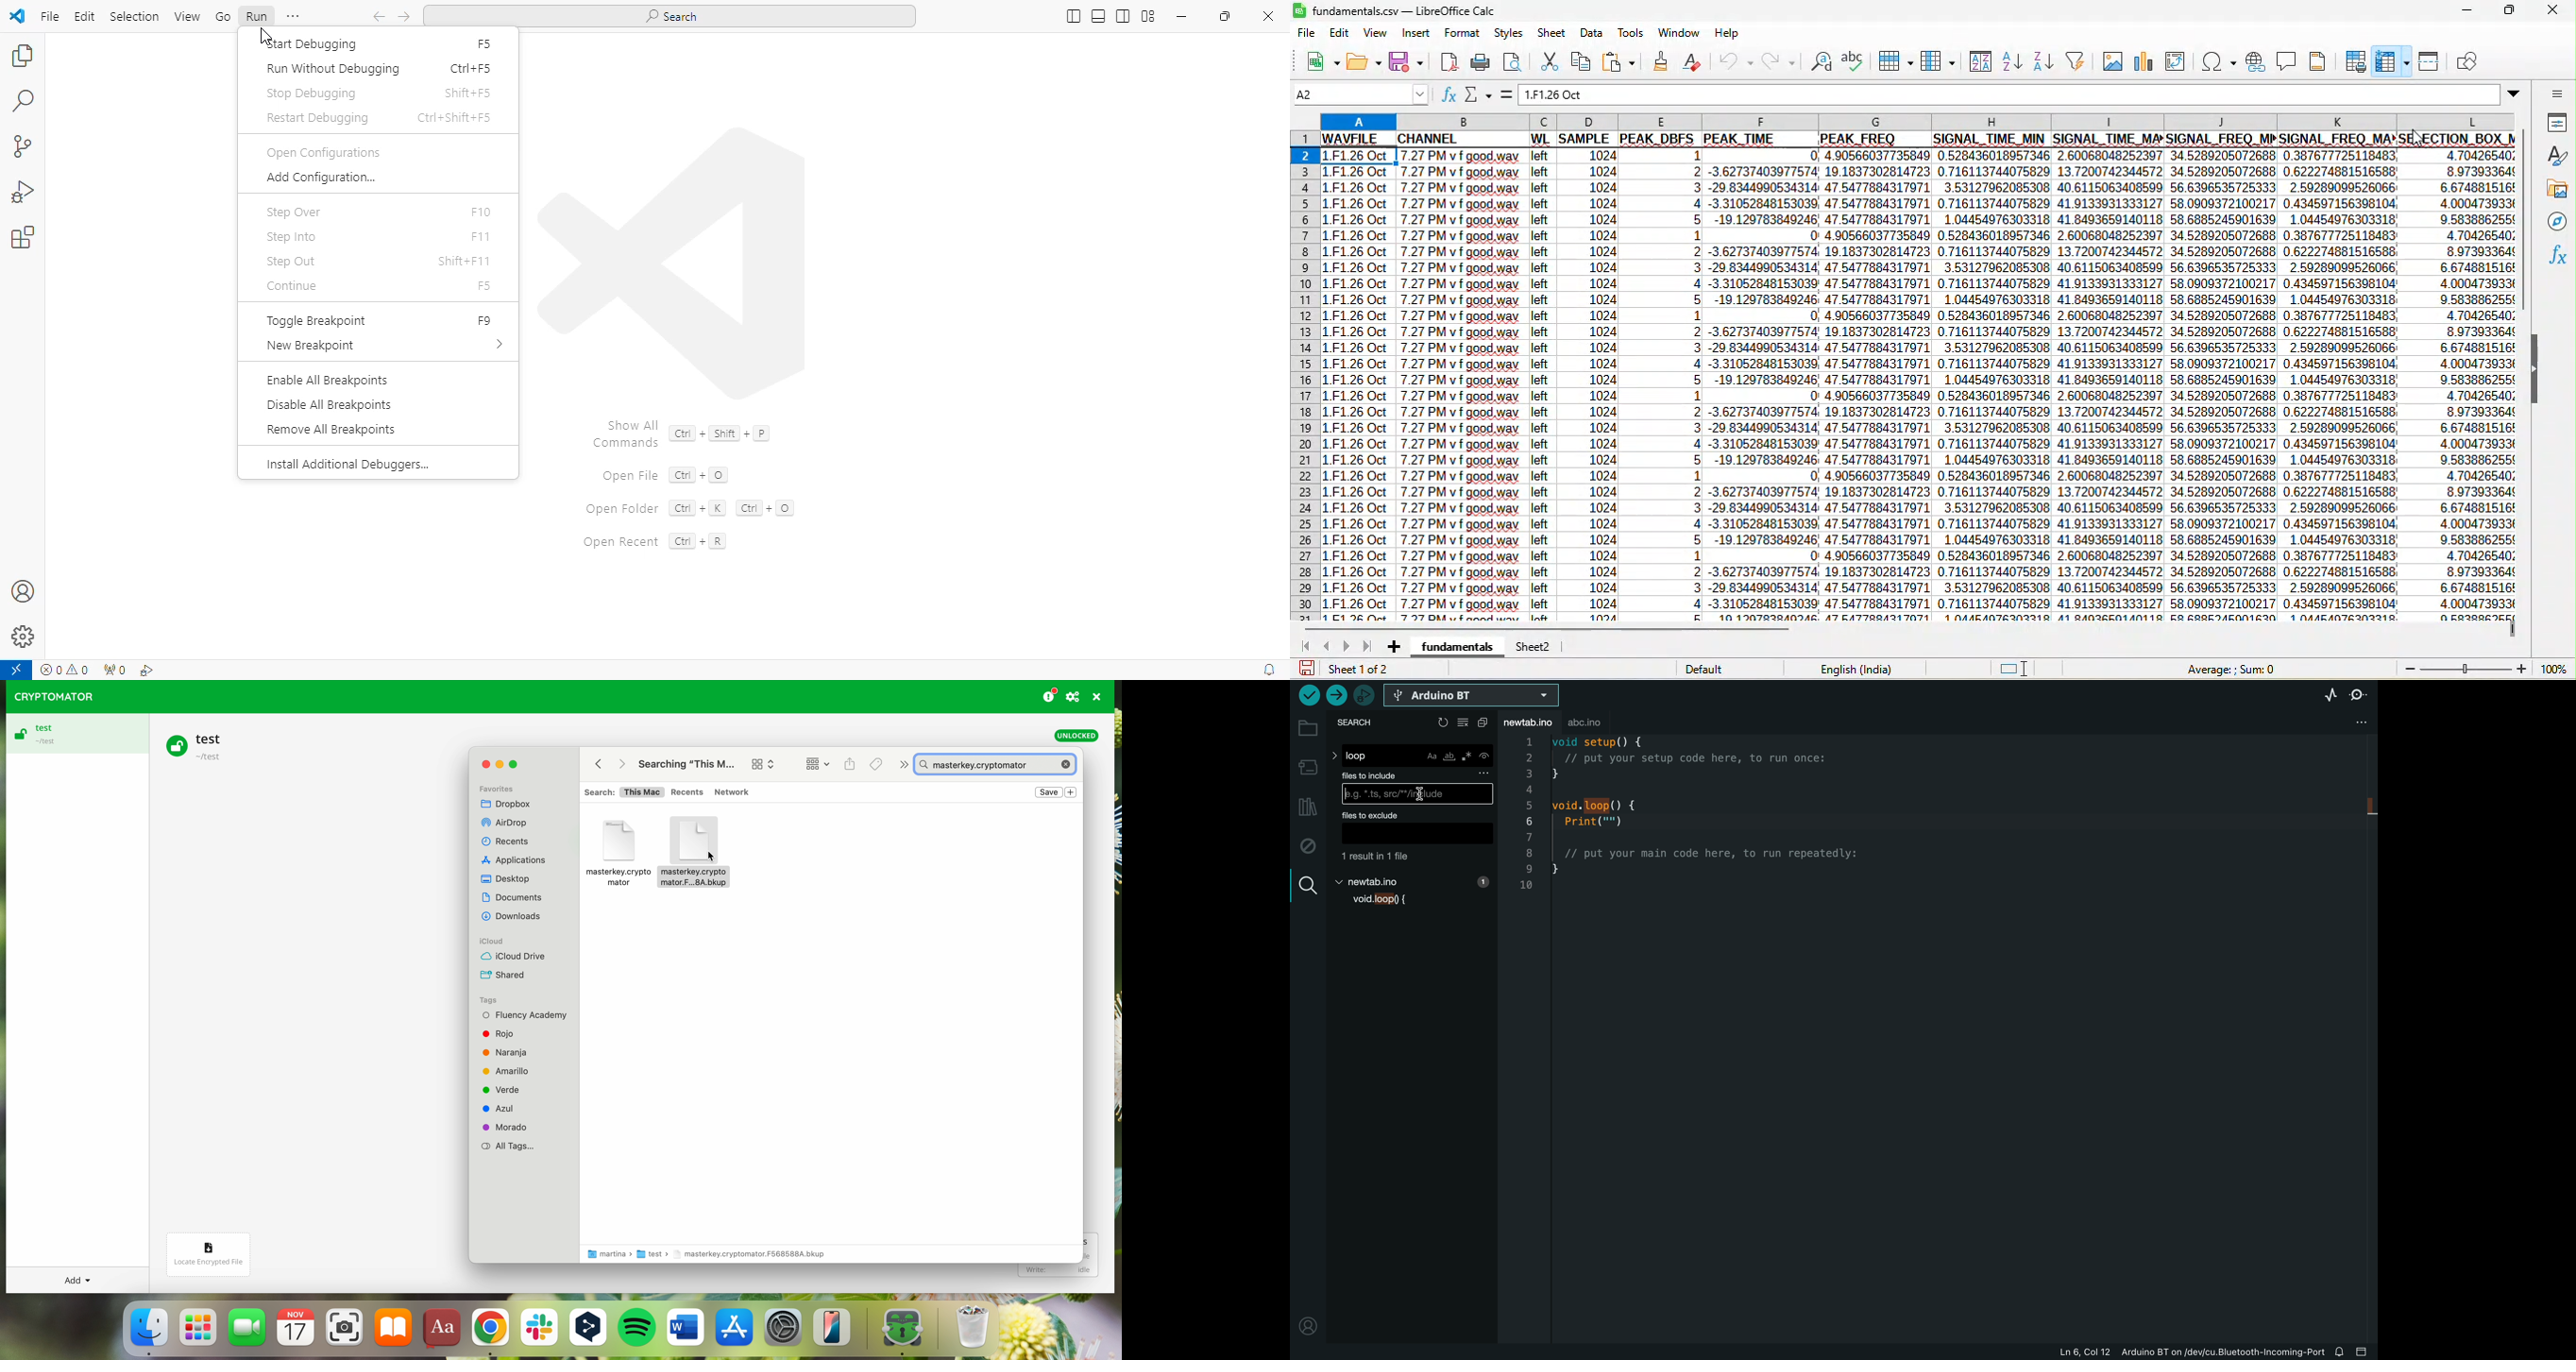  Describe the element at coordinates (1509, 34) in the screenshot. I see `styles` at that location.